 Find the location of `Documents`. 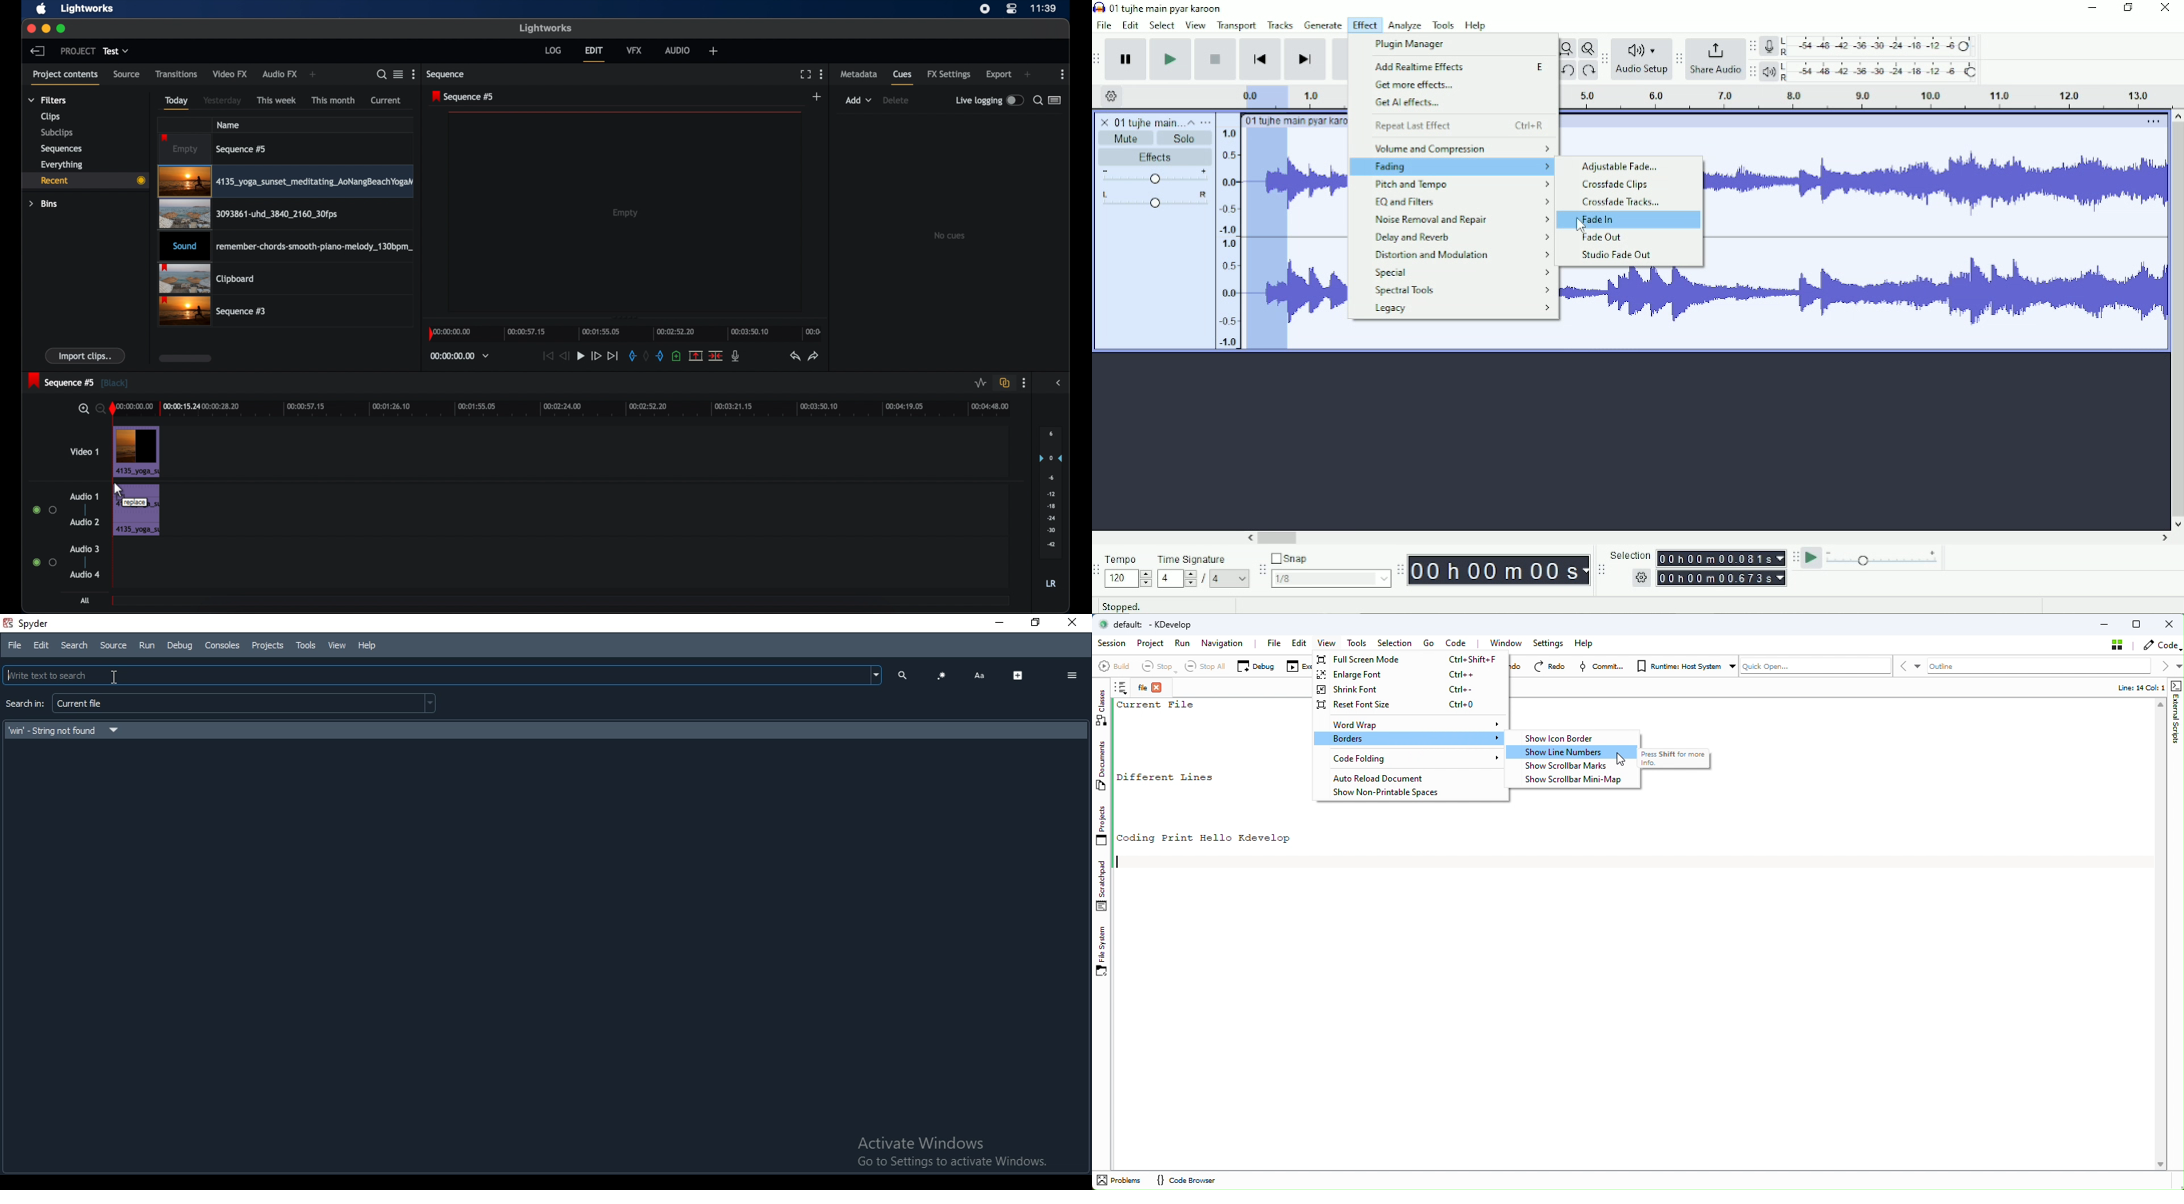

Documents is located at coordinates (1105, 768).